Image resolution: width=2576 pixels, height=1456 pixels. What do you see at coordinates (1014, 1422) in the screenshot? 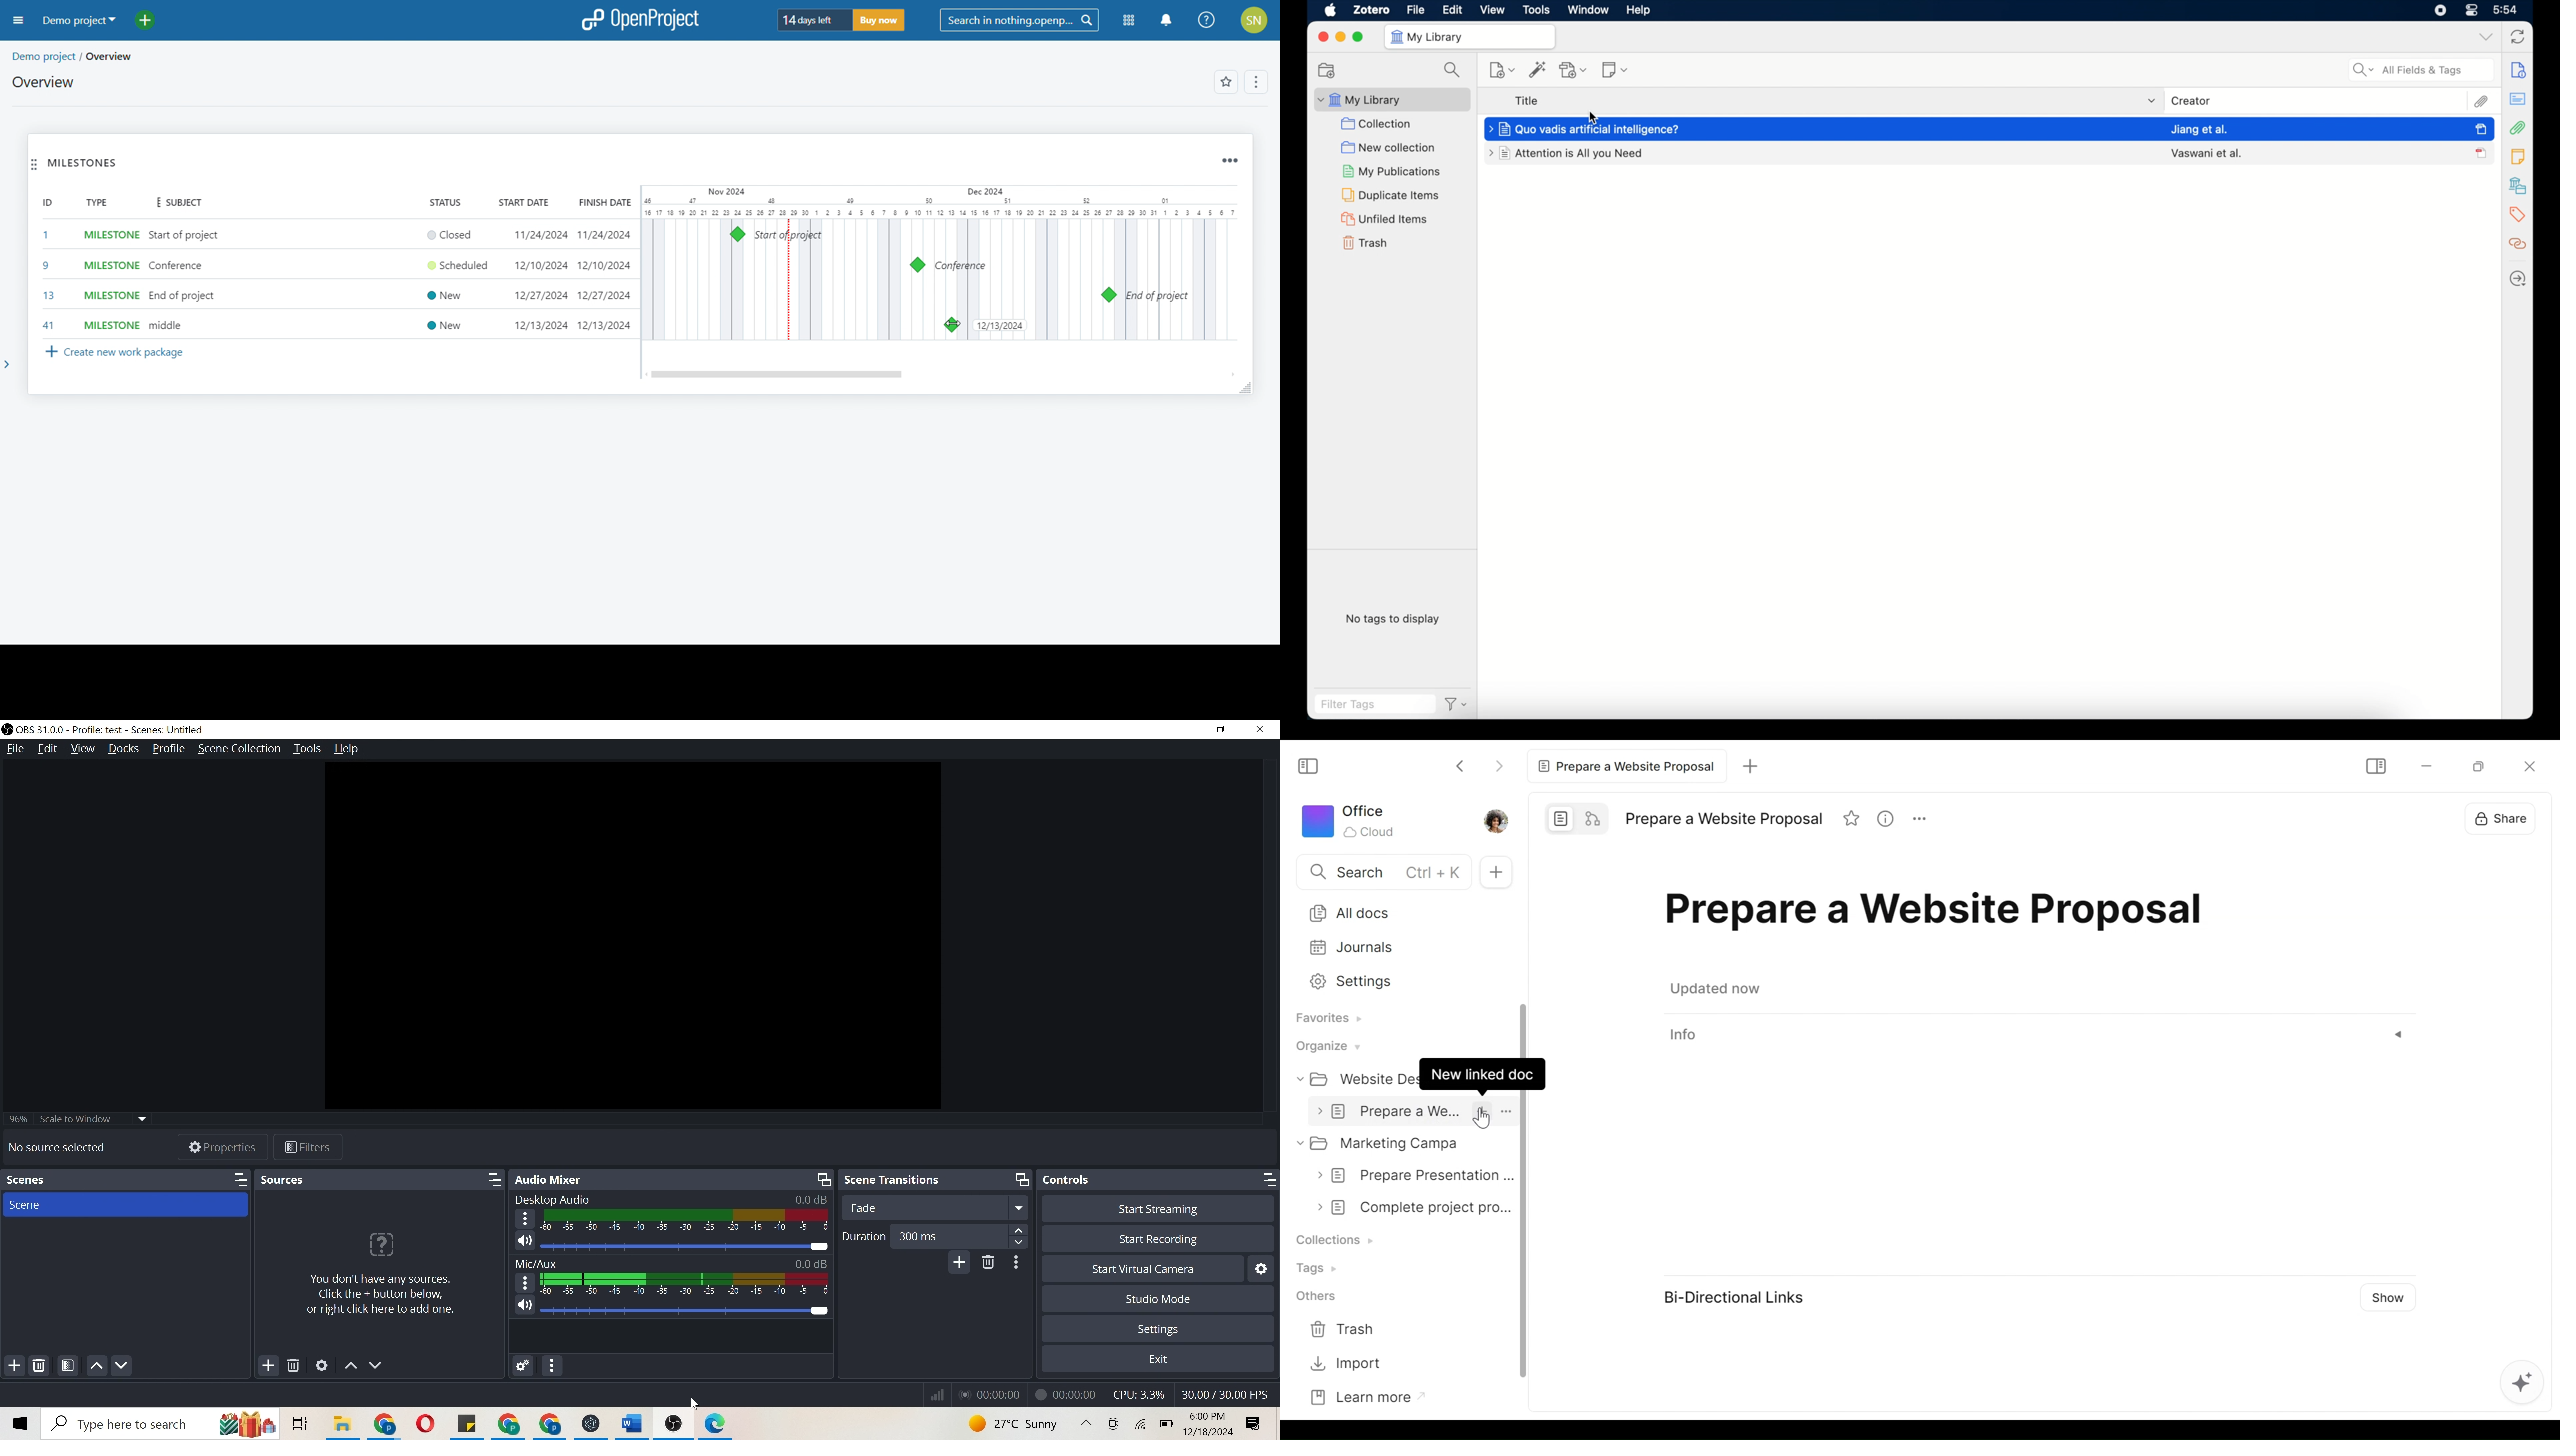
I see `weahter` at bounding box center [1014, 1422].